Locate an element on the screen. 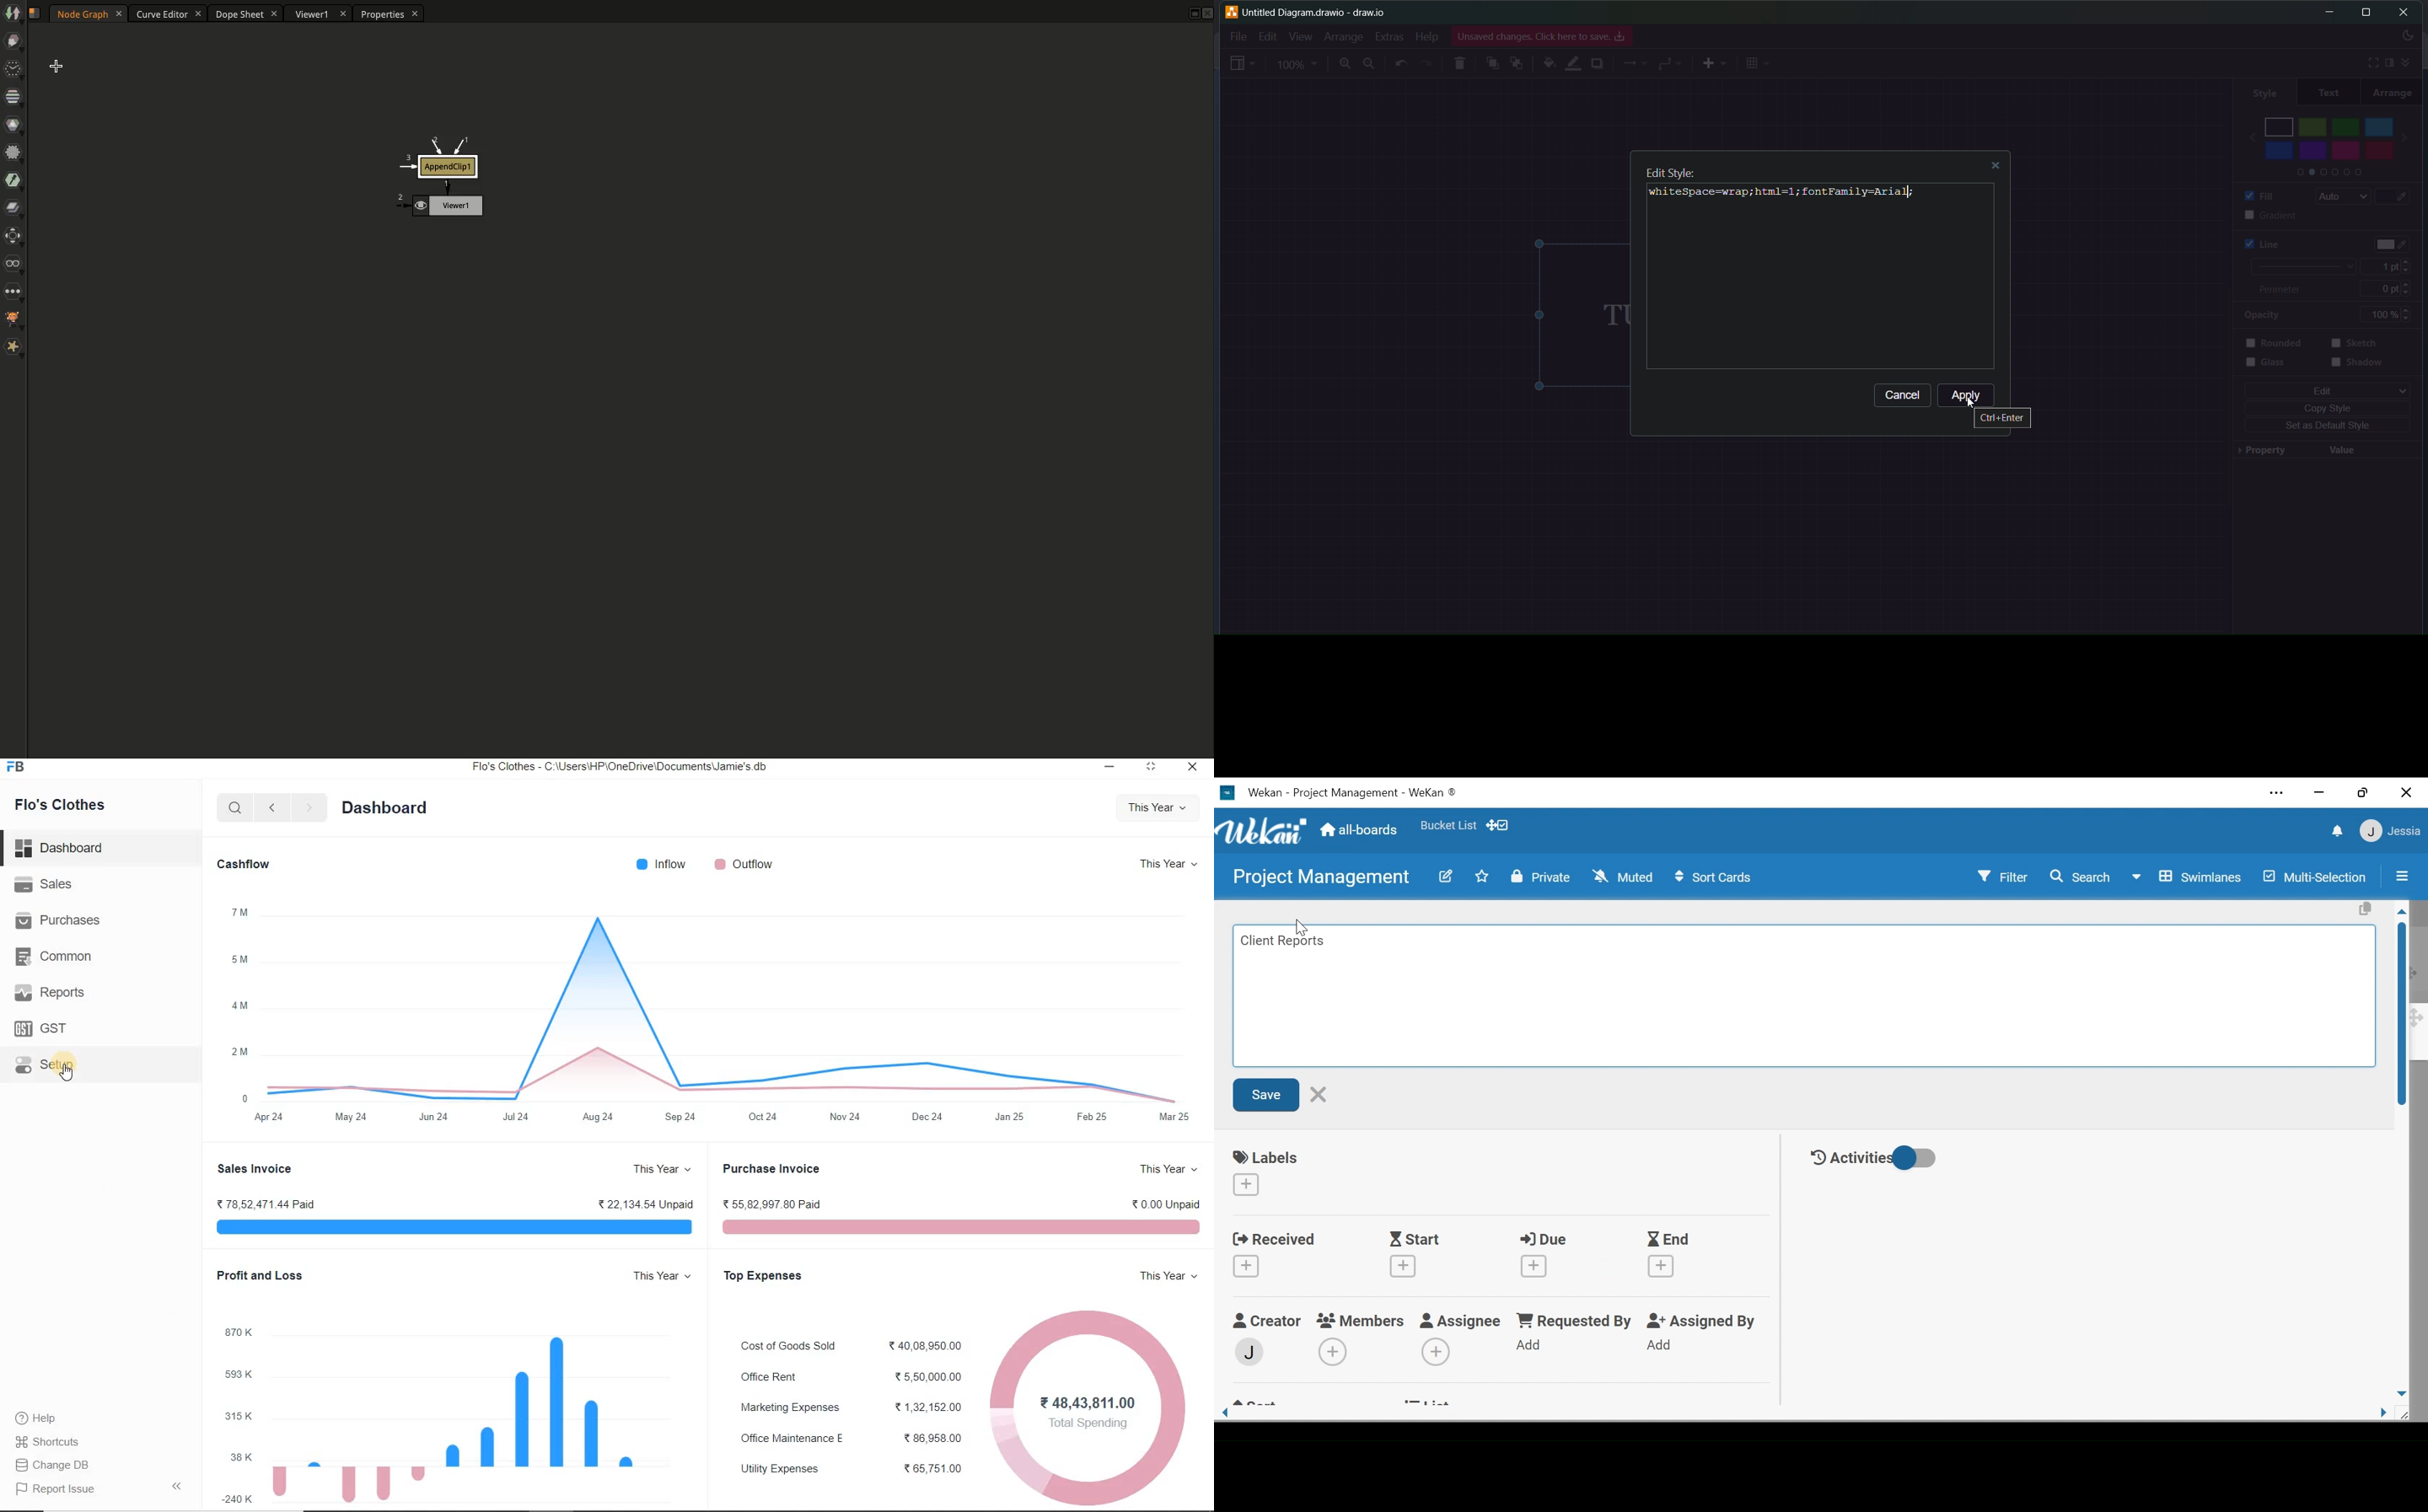 The height and width of the screenshot is (1512, 2436). Purchases is located at coordinates (64, 920).